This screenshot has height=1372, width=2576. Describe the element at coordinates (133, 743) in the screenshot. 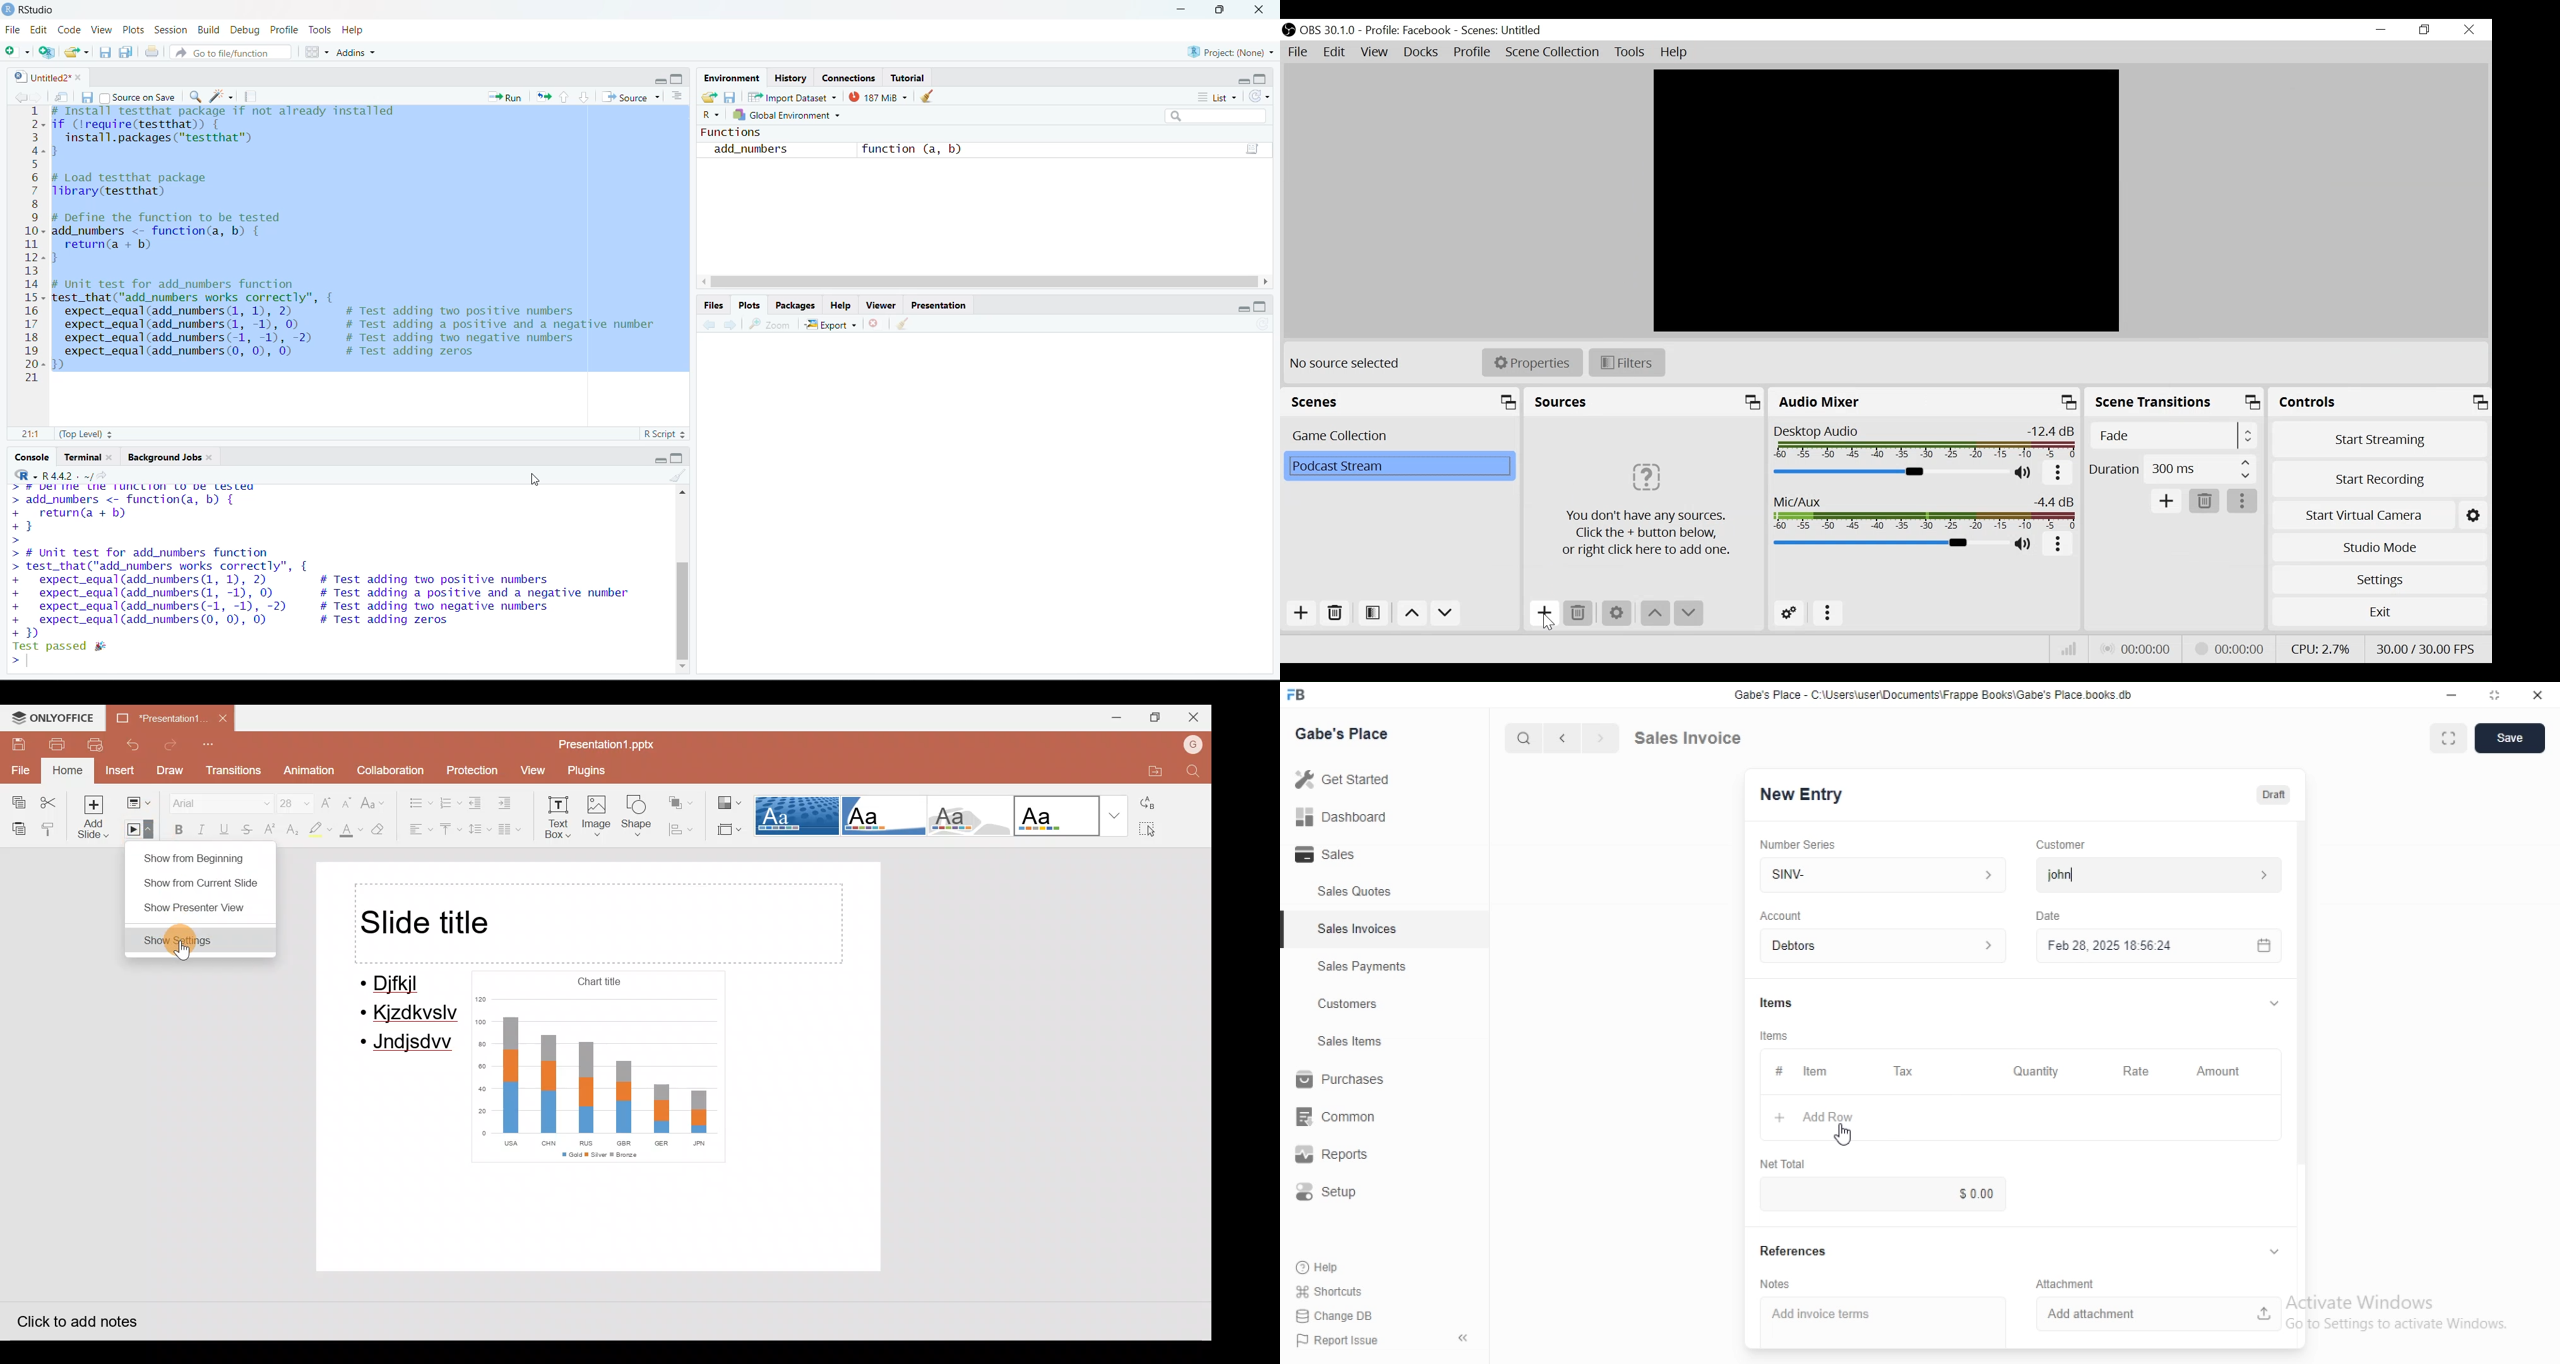

I see `Undo` at that location.